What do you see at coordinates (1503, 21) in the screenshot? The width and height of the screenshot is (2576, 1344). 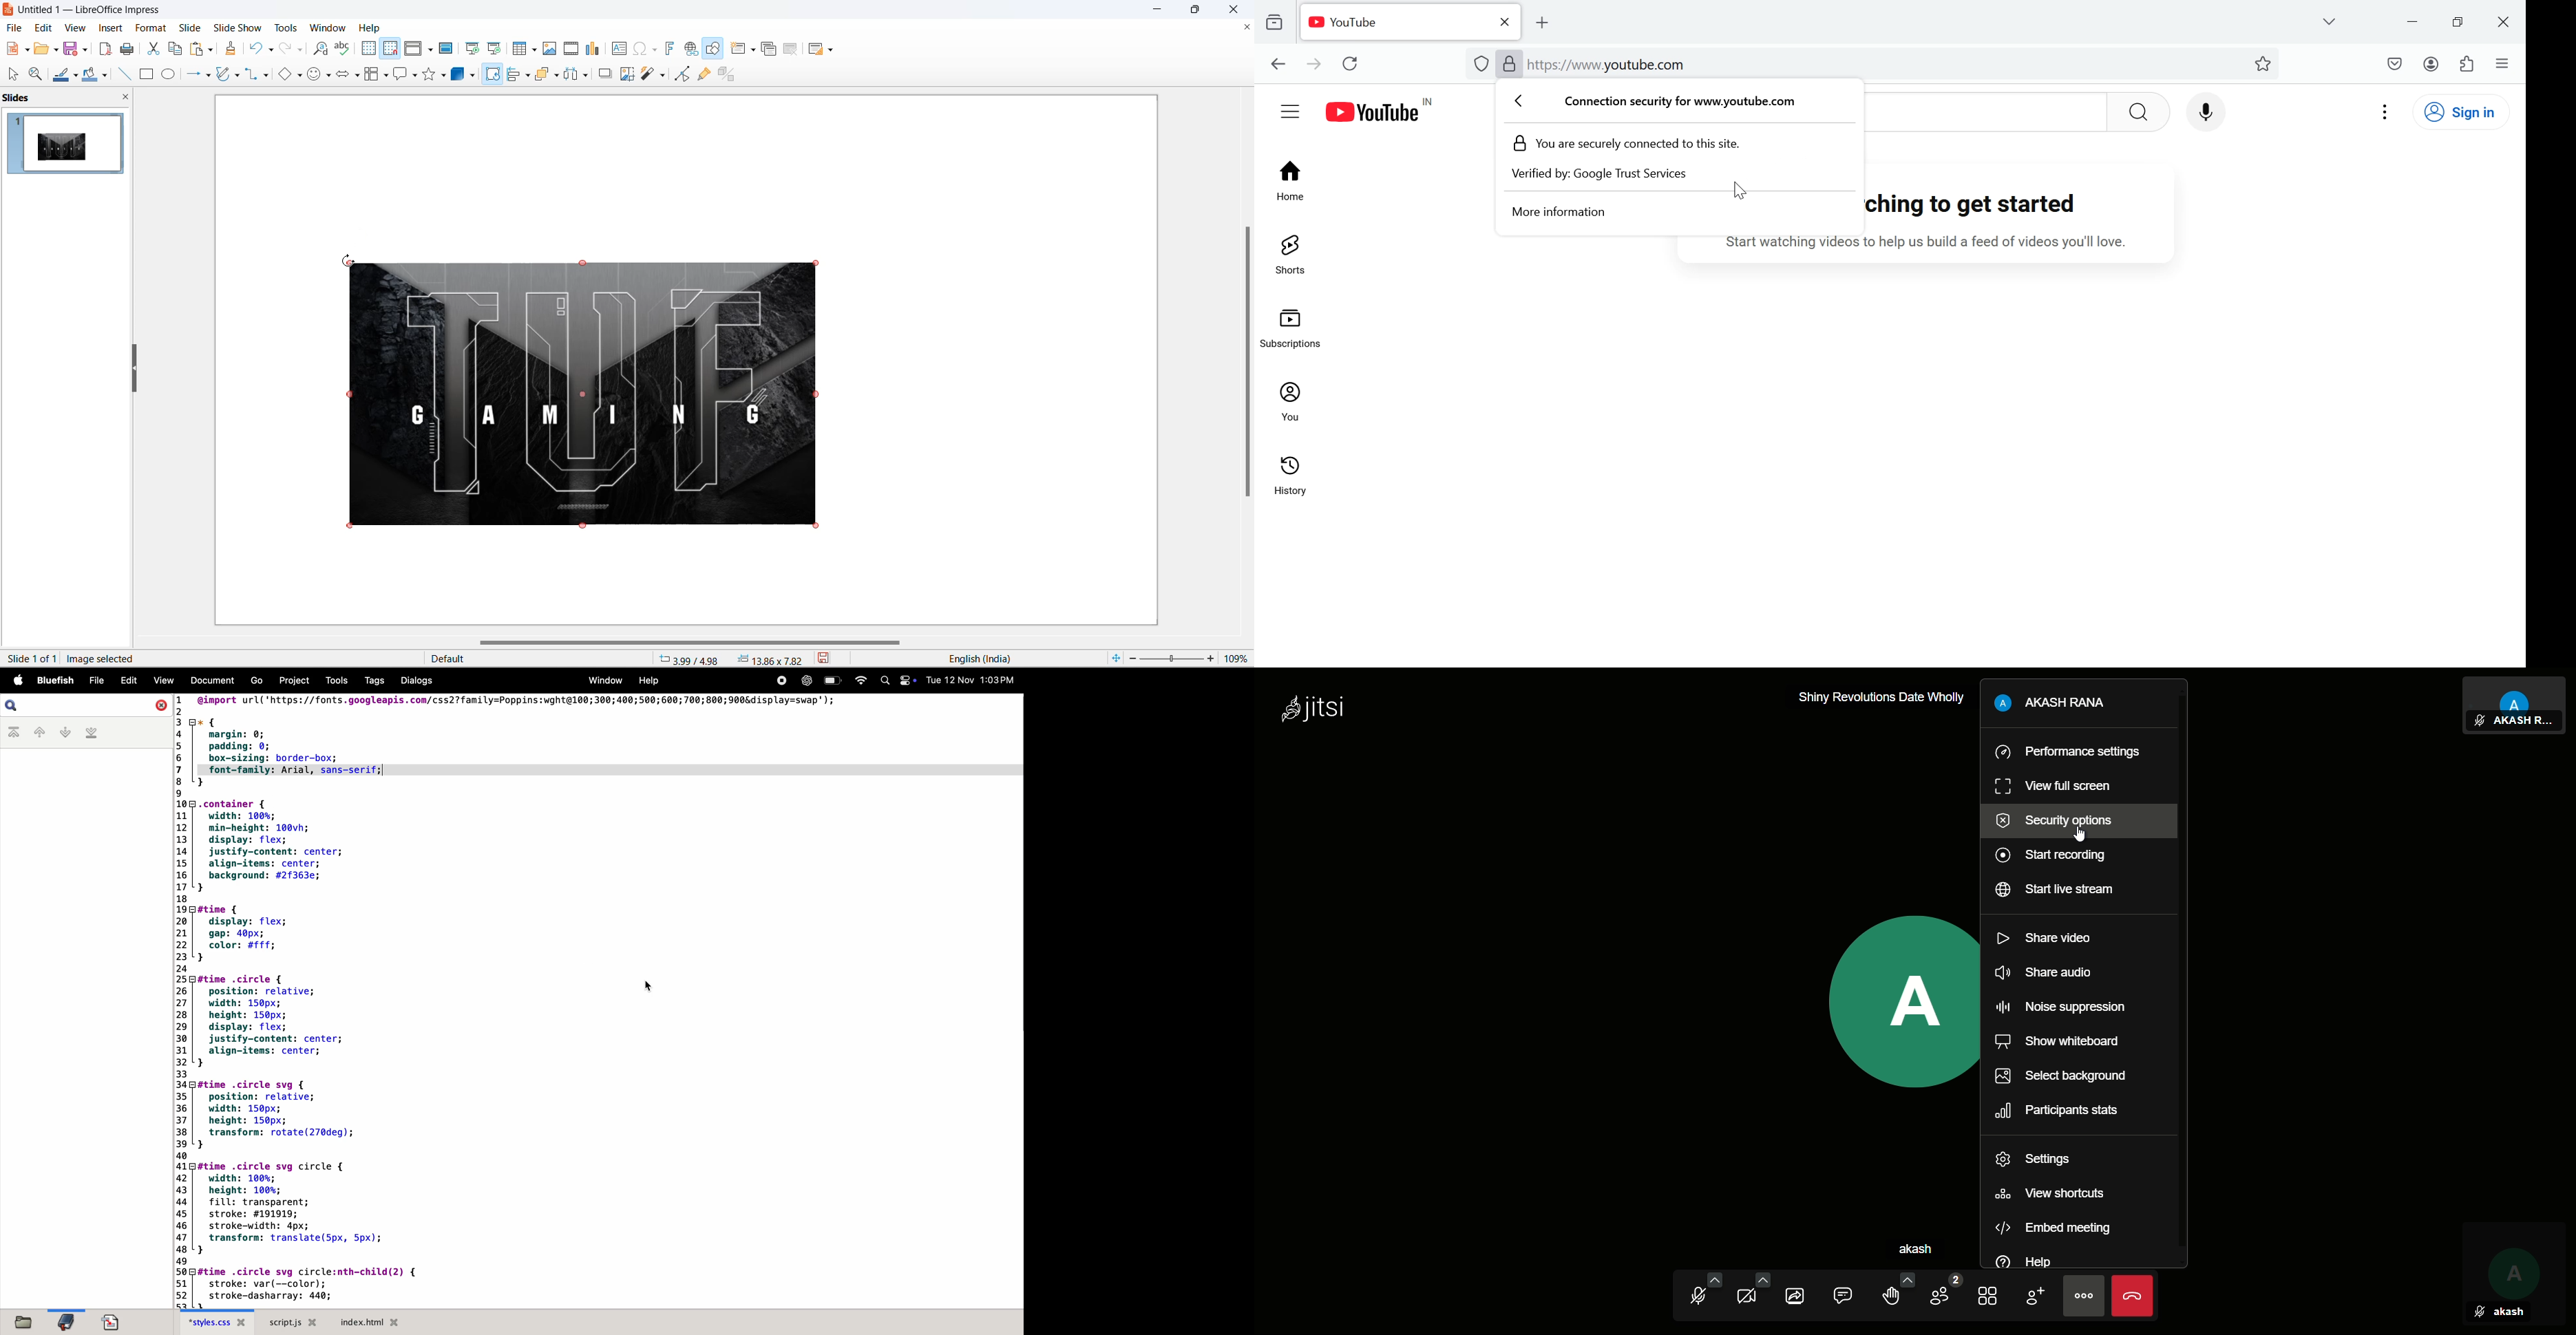 I see `Close` at bounding box center [1503, 21].